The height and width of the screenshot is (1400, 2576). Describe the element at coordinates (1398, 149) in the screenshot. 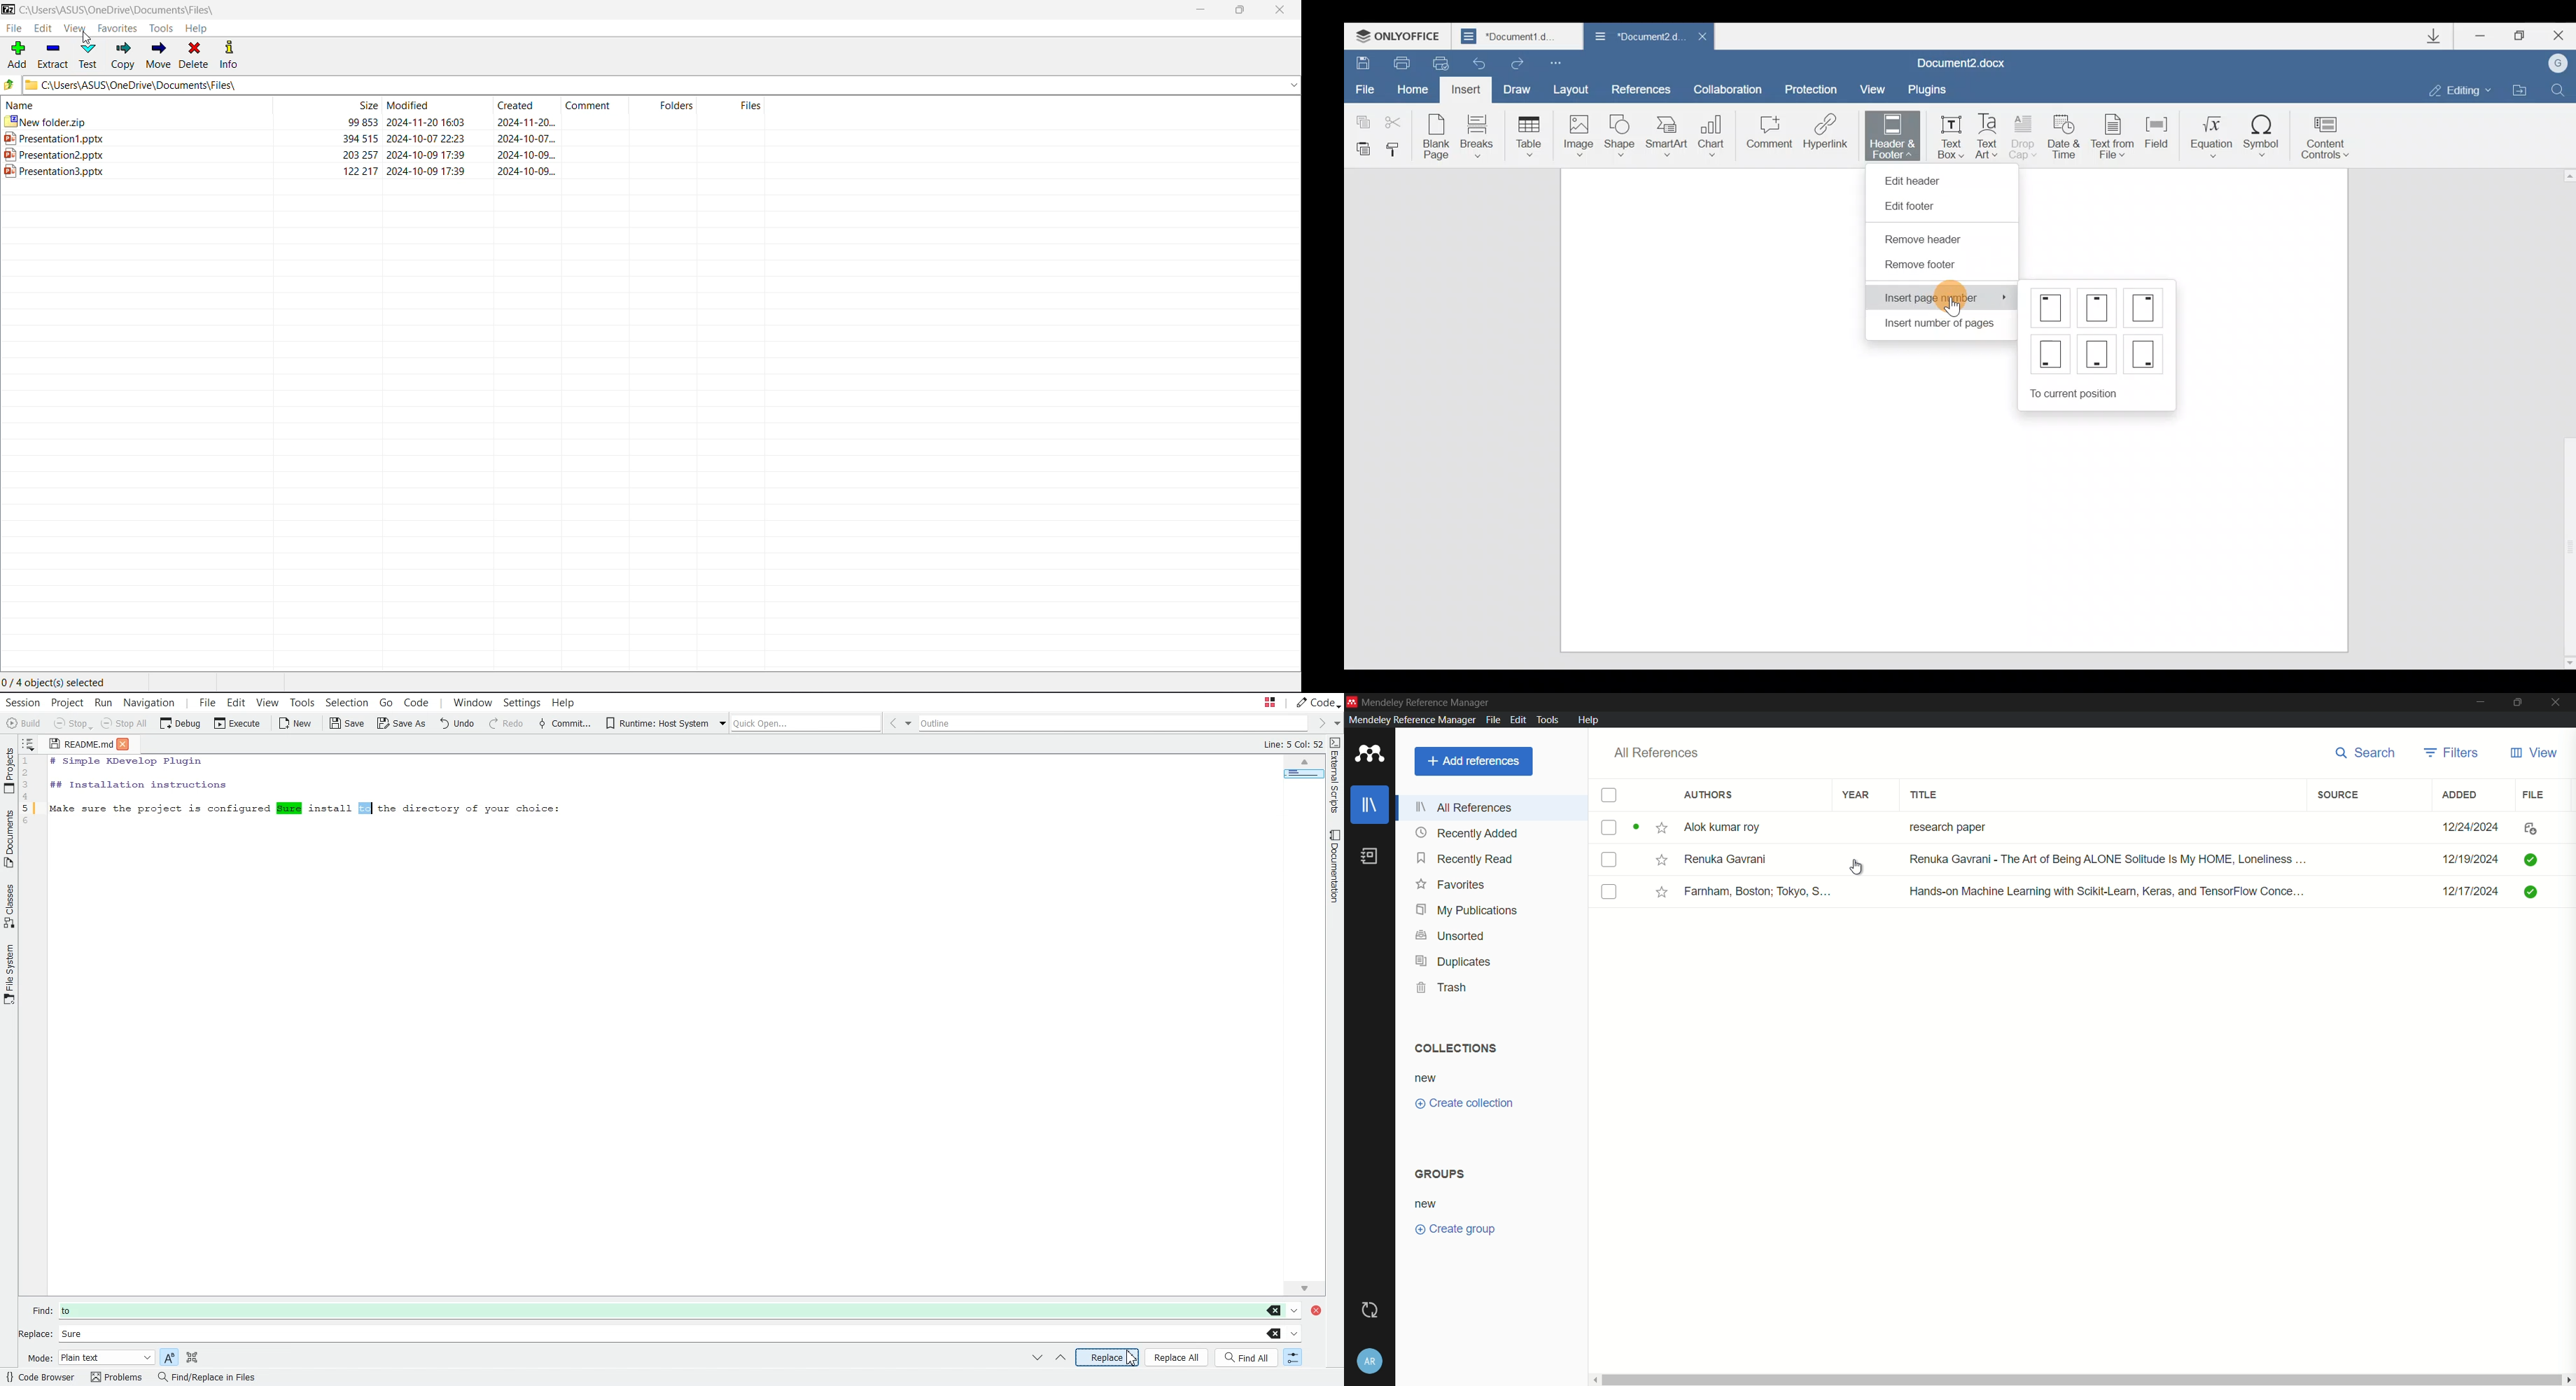

I see `Copy style` at that location.